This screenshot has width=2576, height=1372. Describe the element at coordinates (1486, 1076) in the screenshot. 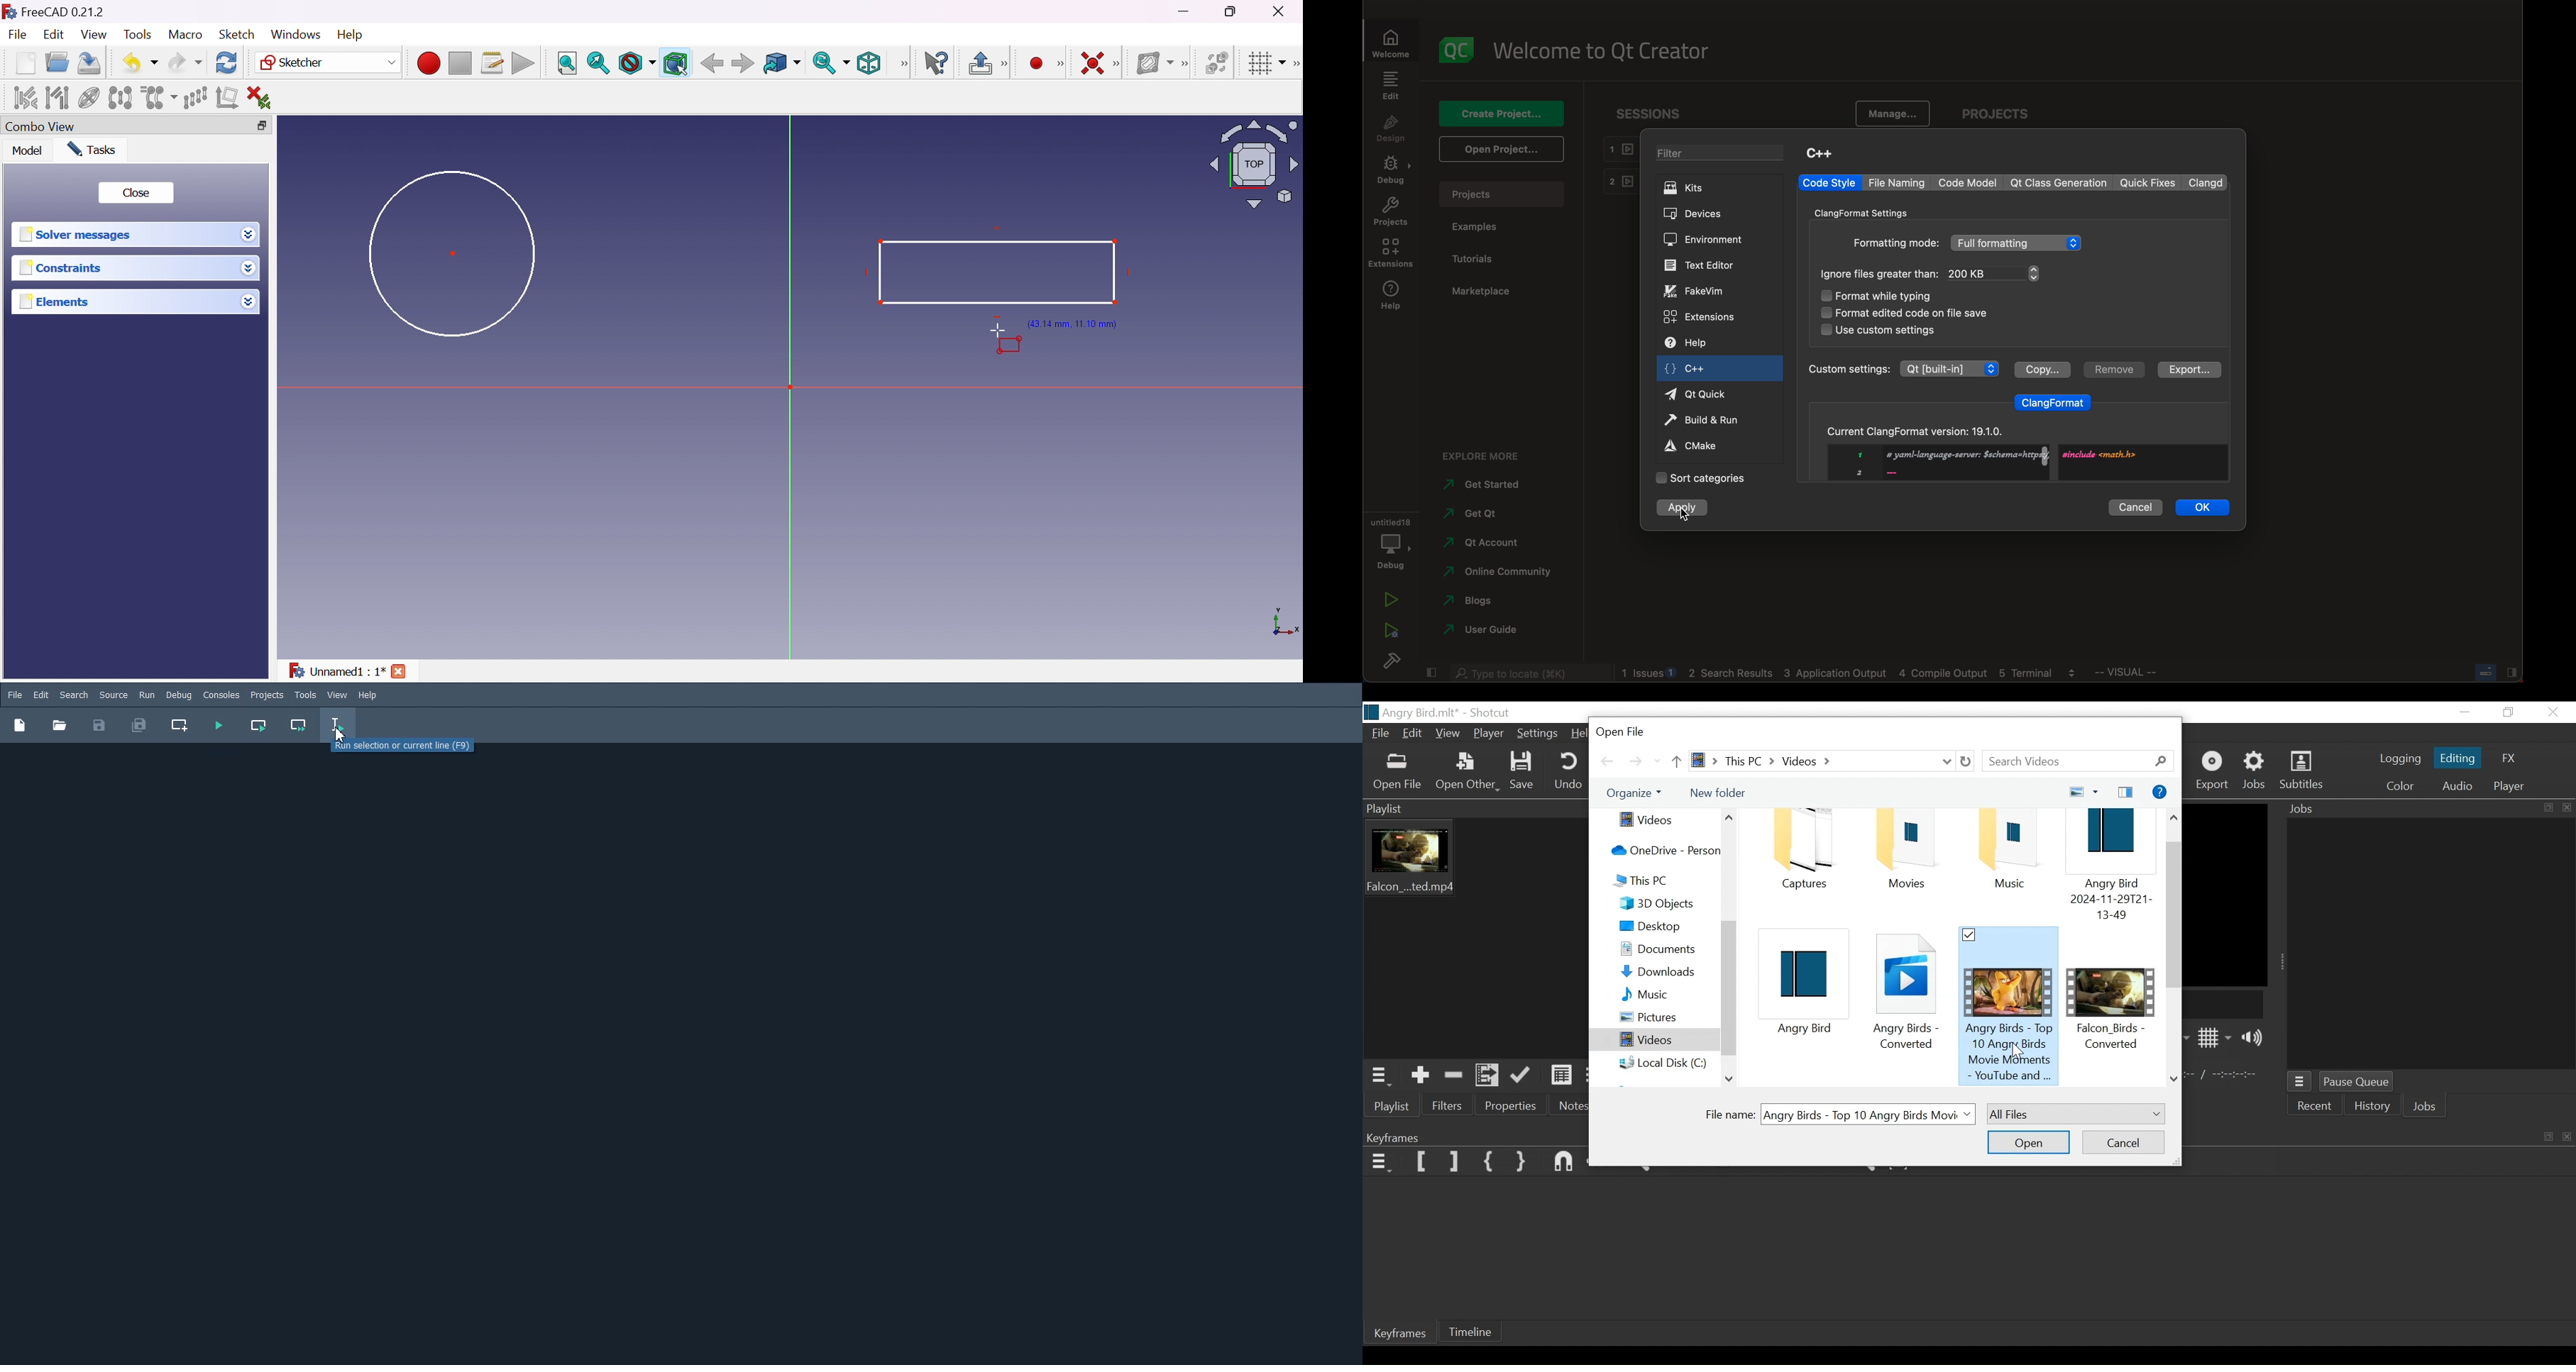

I see `Add files to Playlist` at that location.